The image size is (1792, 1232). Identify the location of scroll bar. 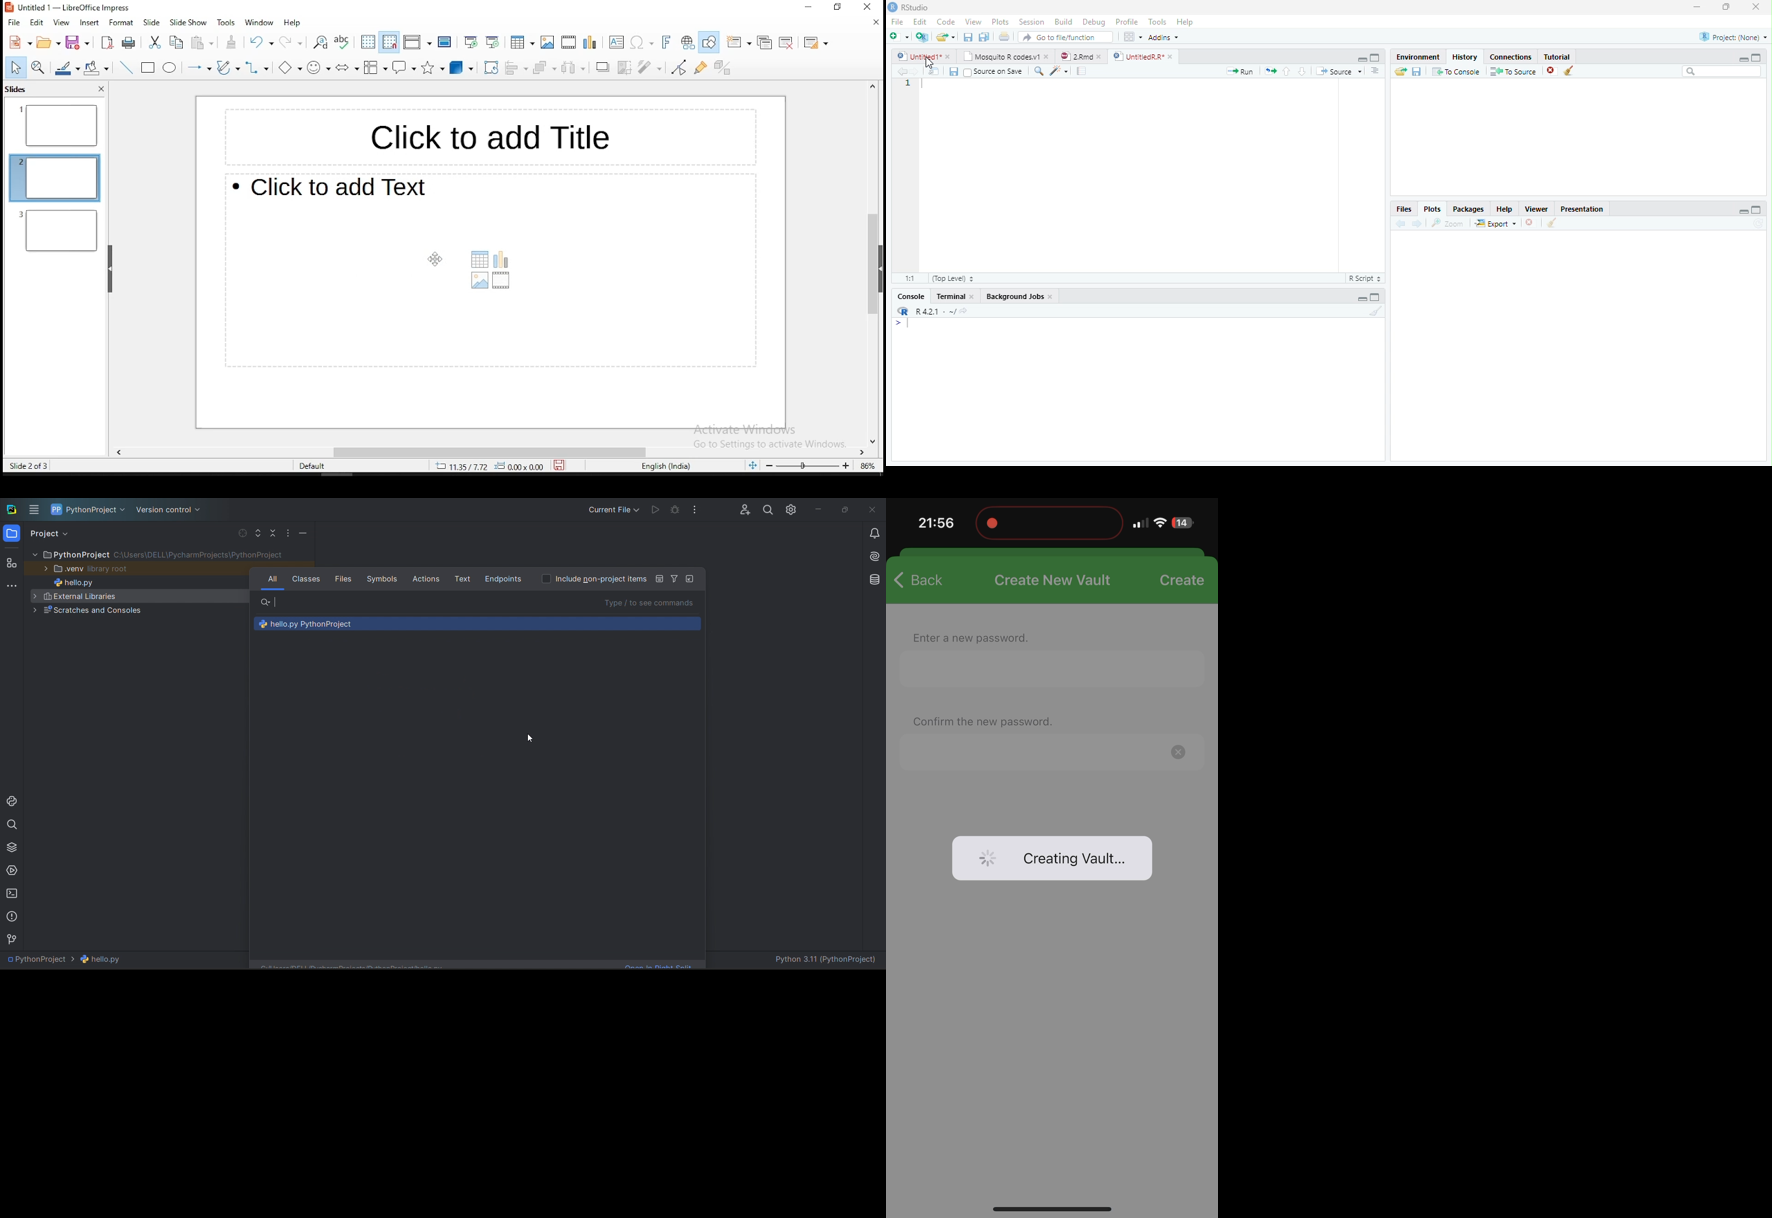
(869, 264).